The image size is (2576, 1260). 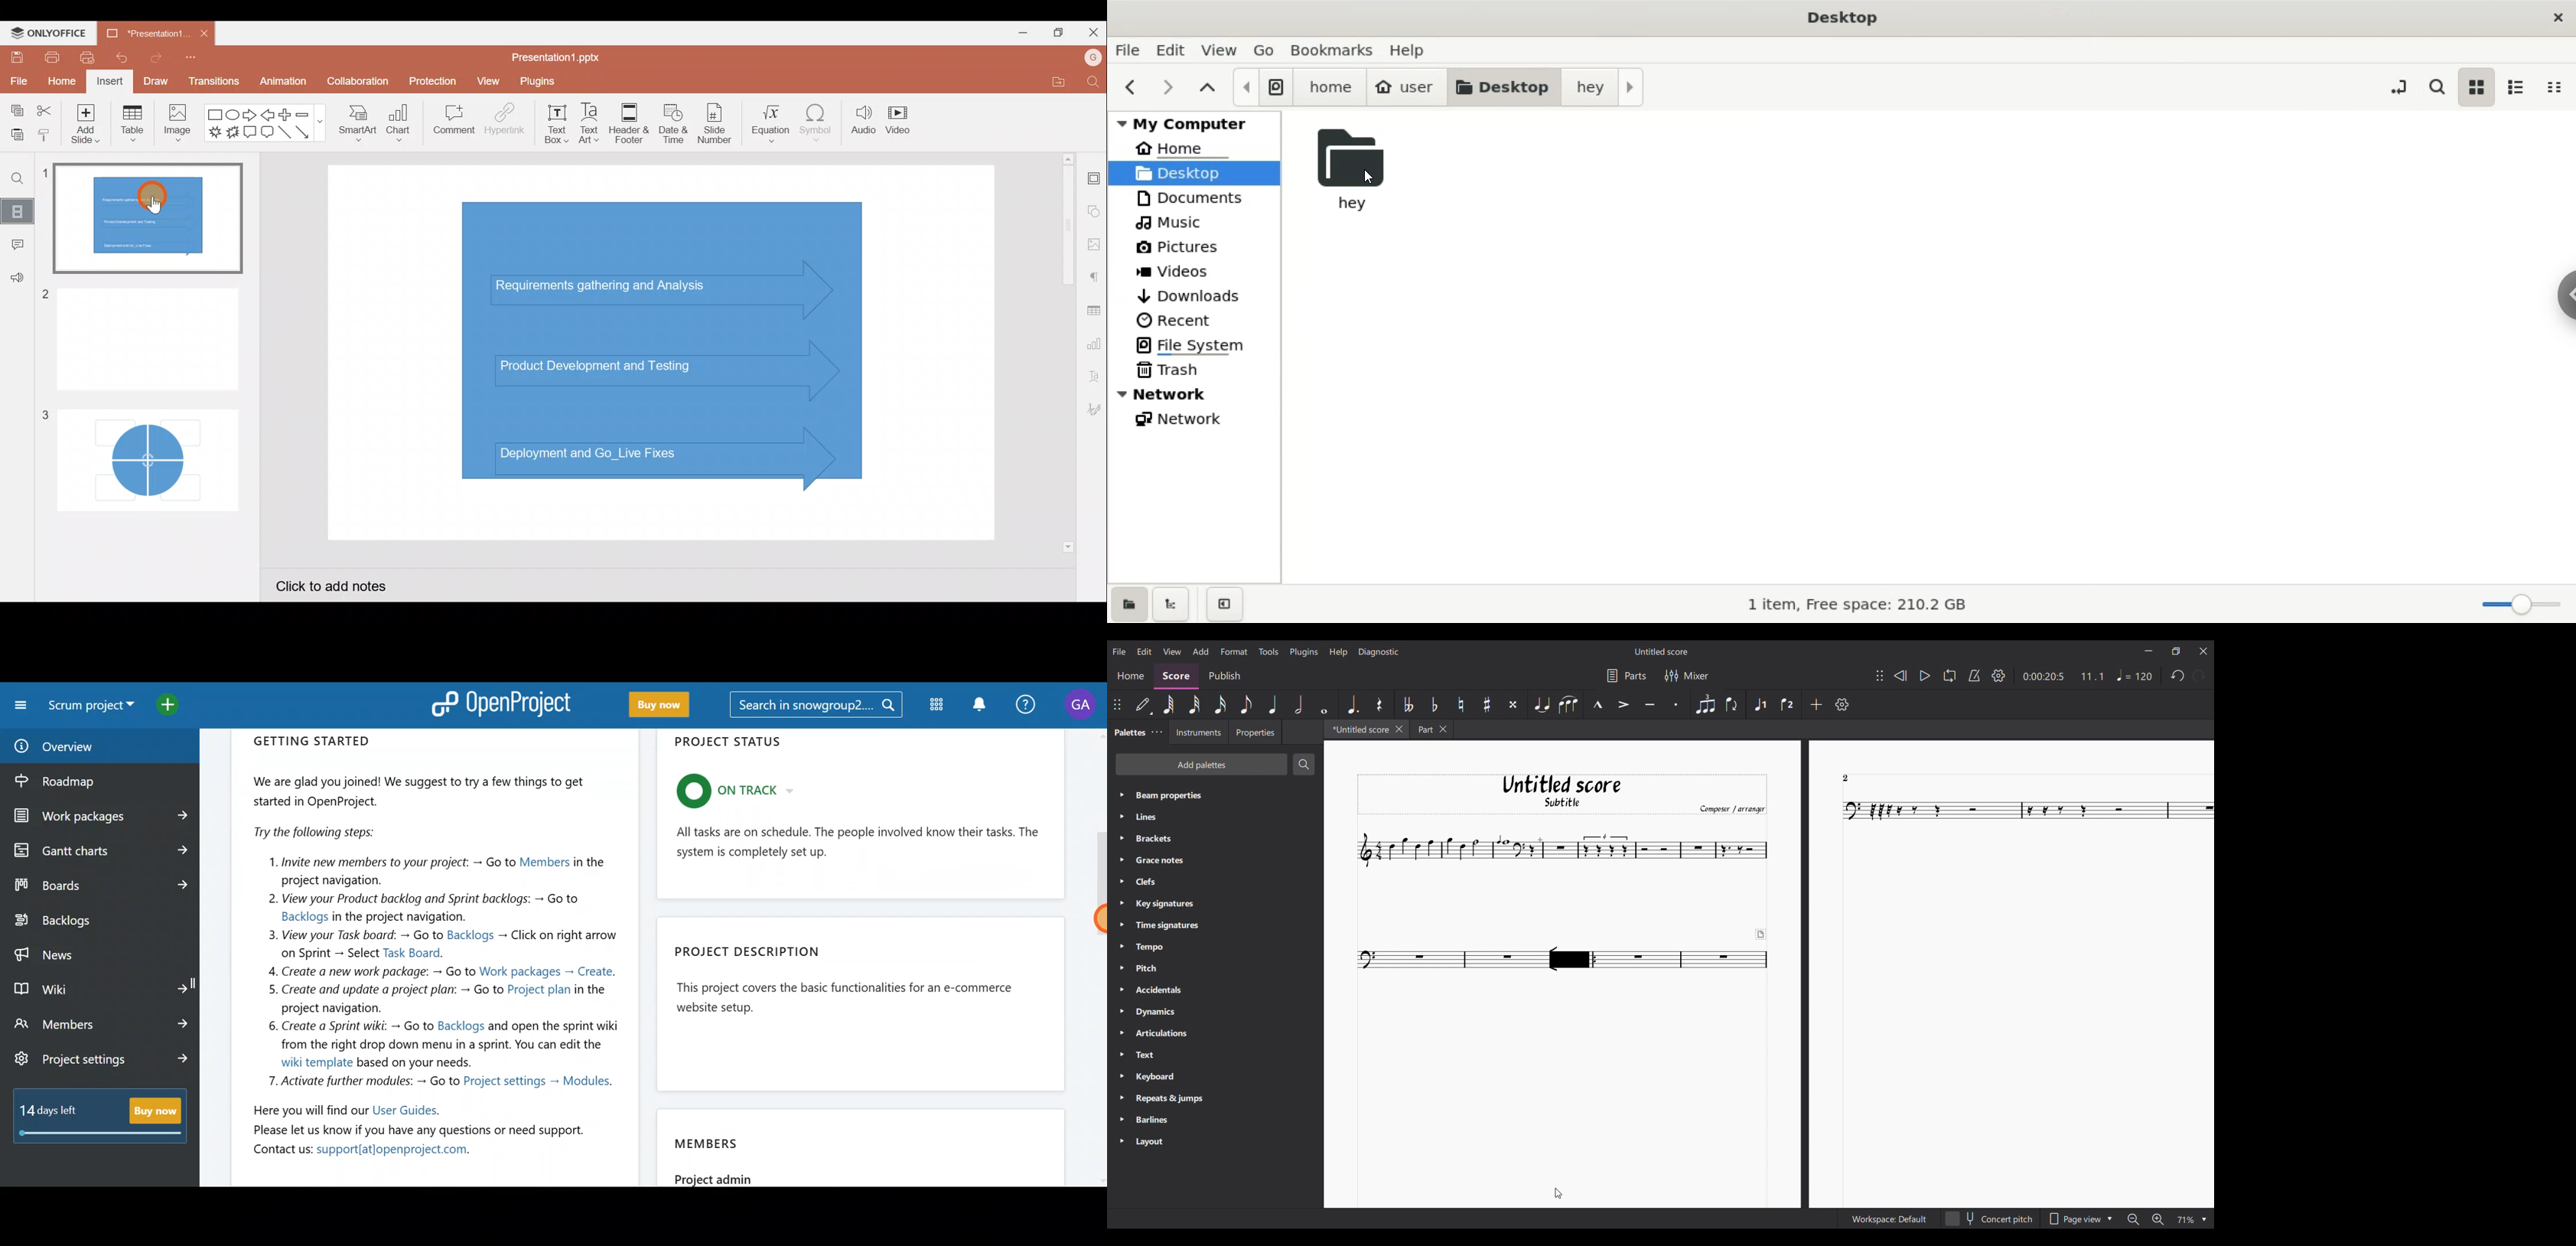 I want to click on Insert, so click(x=110, y=81).